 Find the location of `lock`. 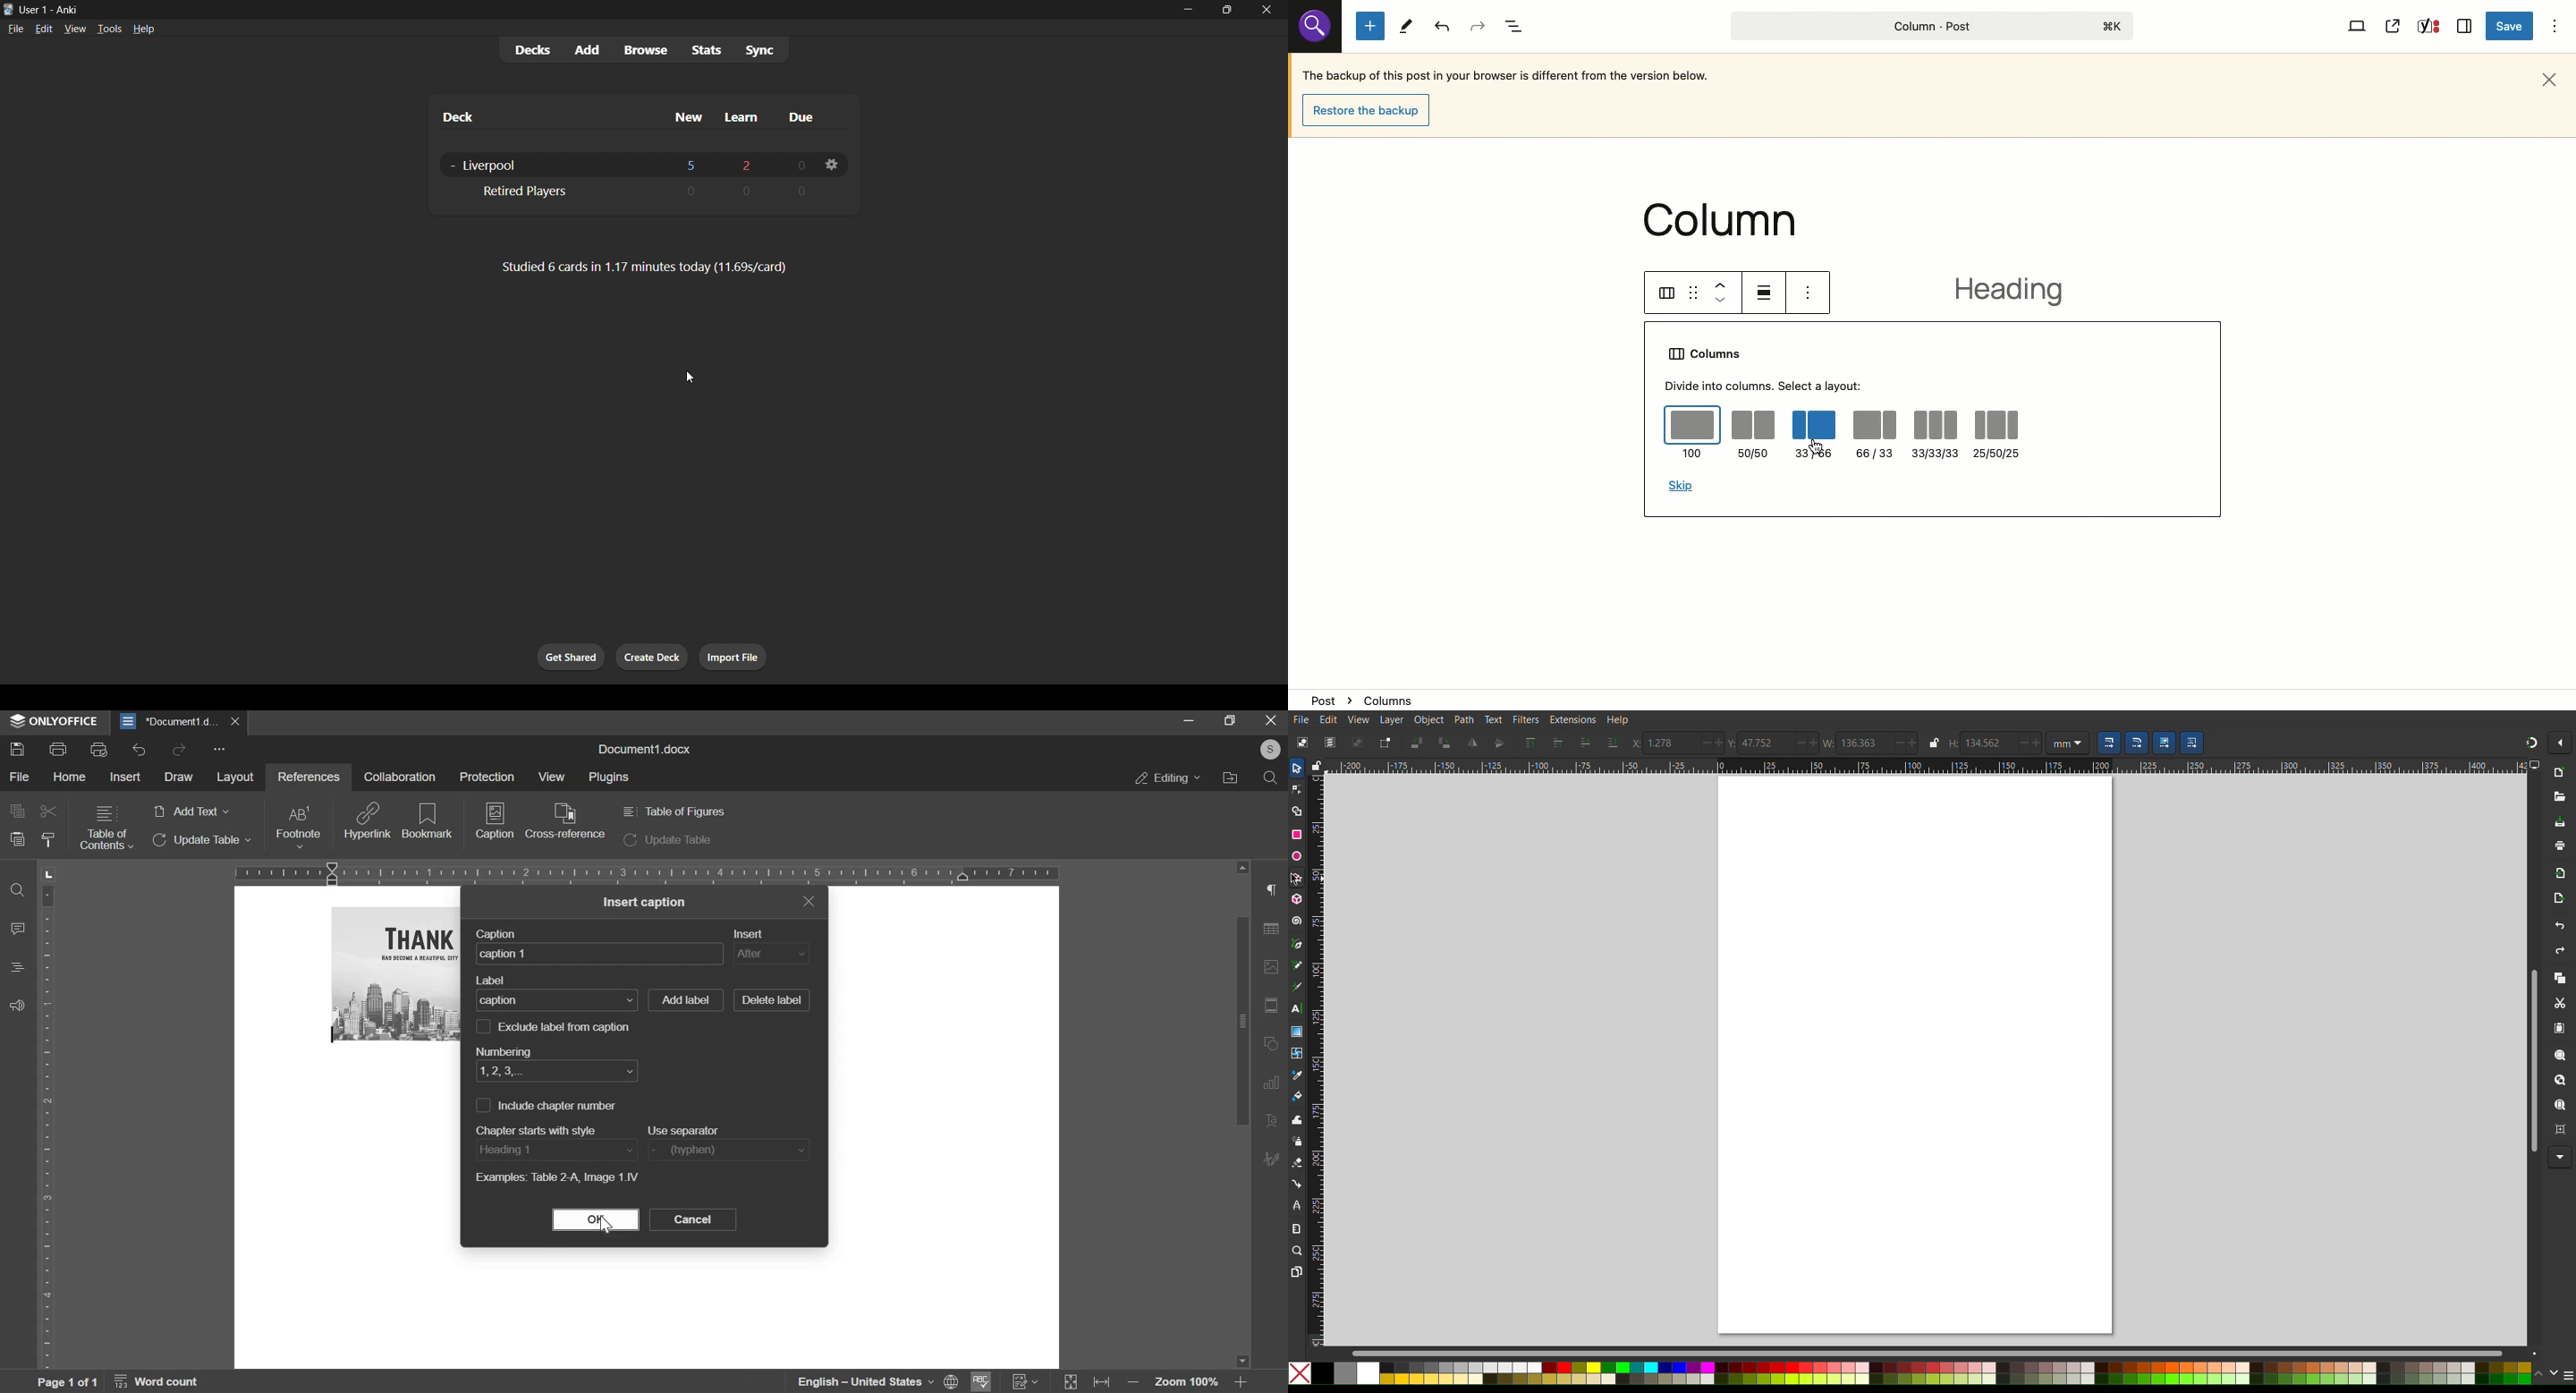

lock is located at coordinates (1933, 743).